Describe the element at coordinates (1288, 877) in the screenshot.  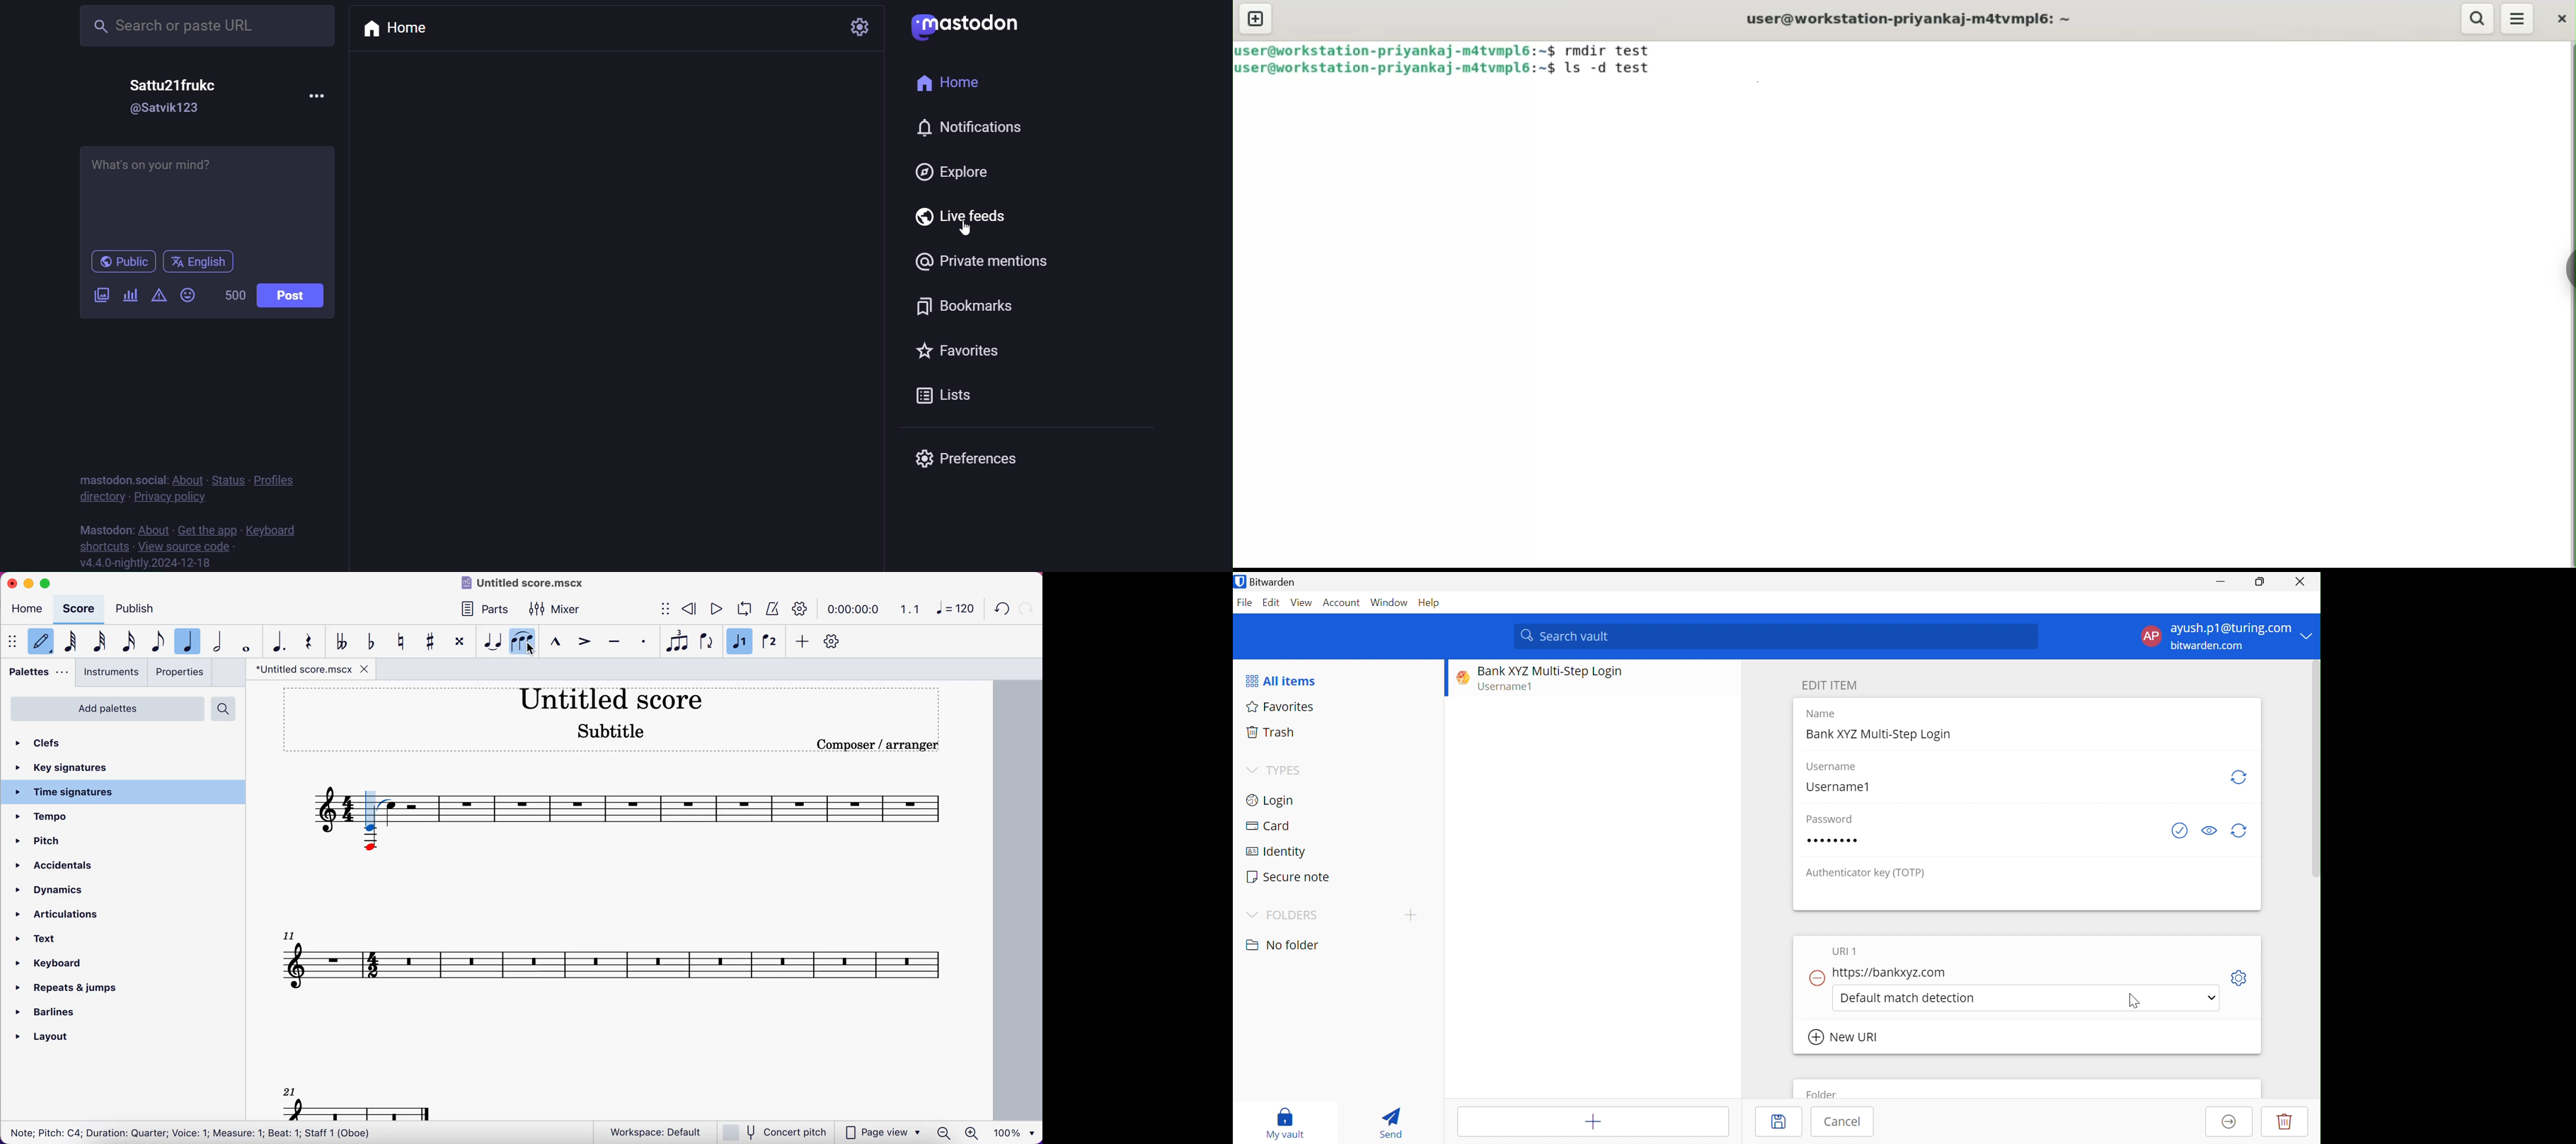
I see `Secure note` at that location.